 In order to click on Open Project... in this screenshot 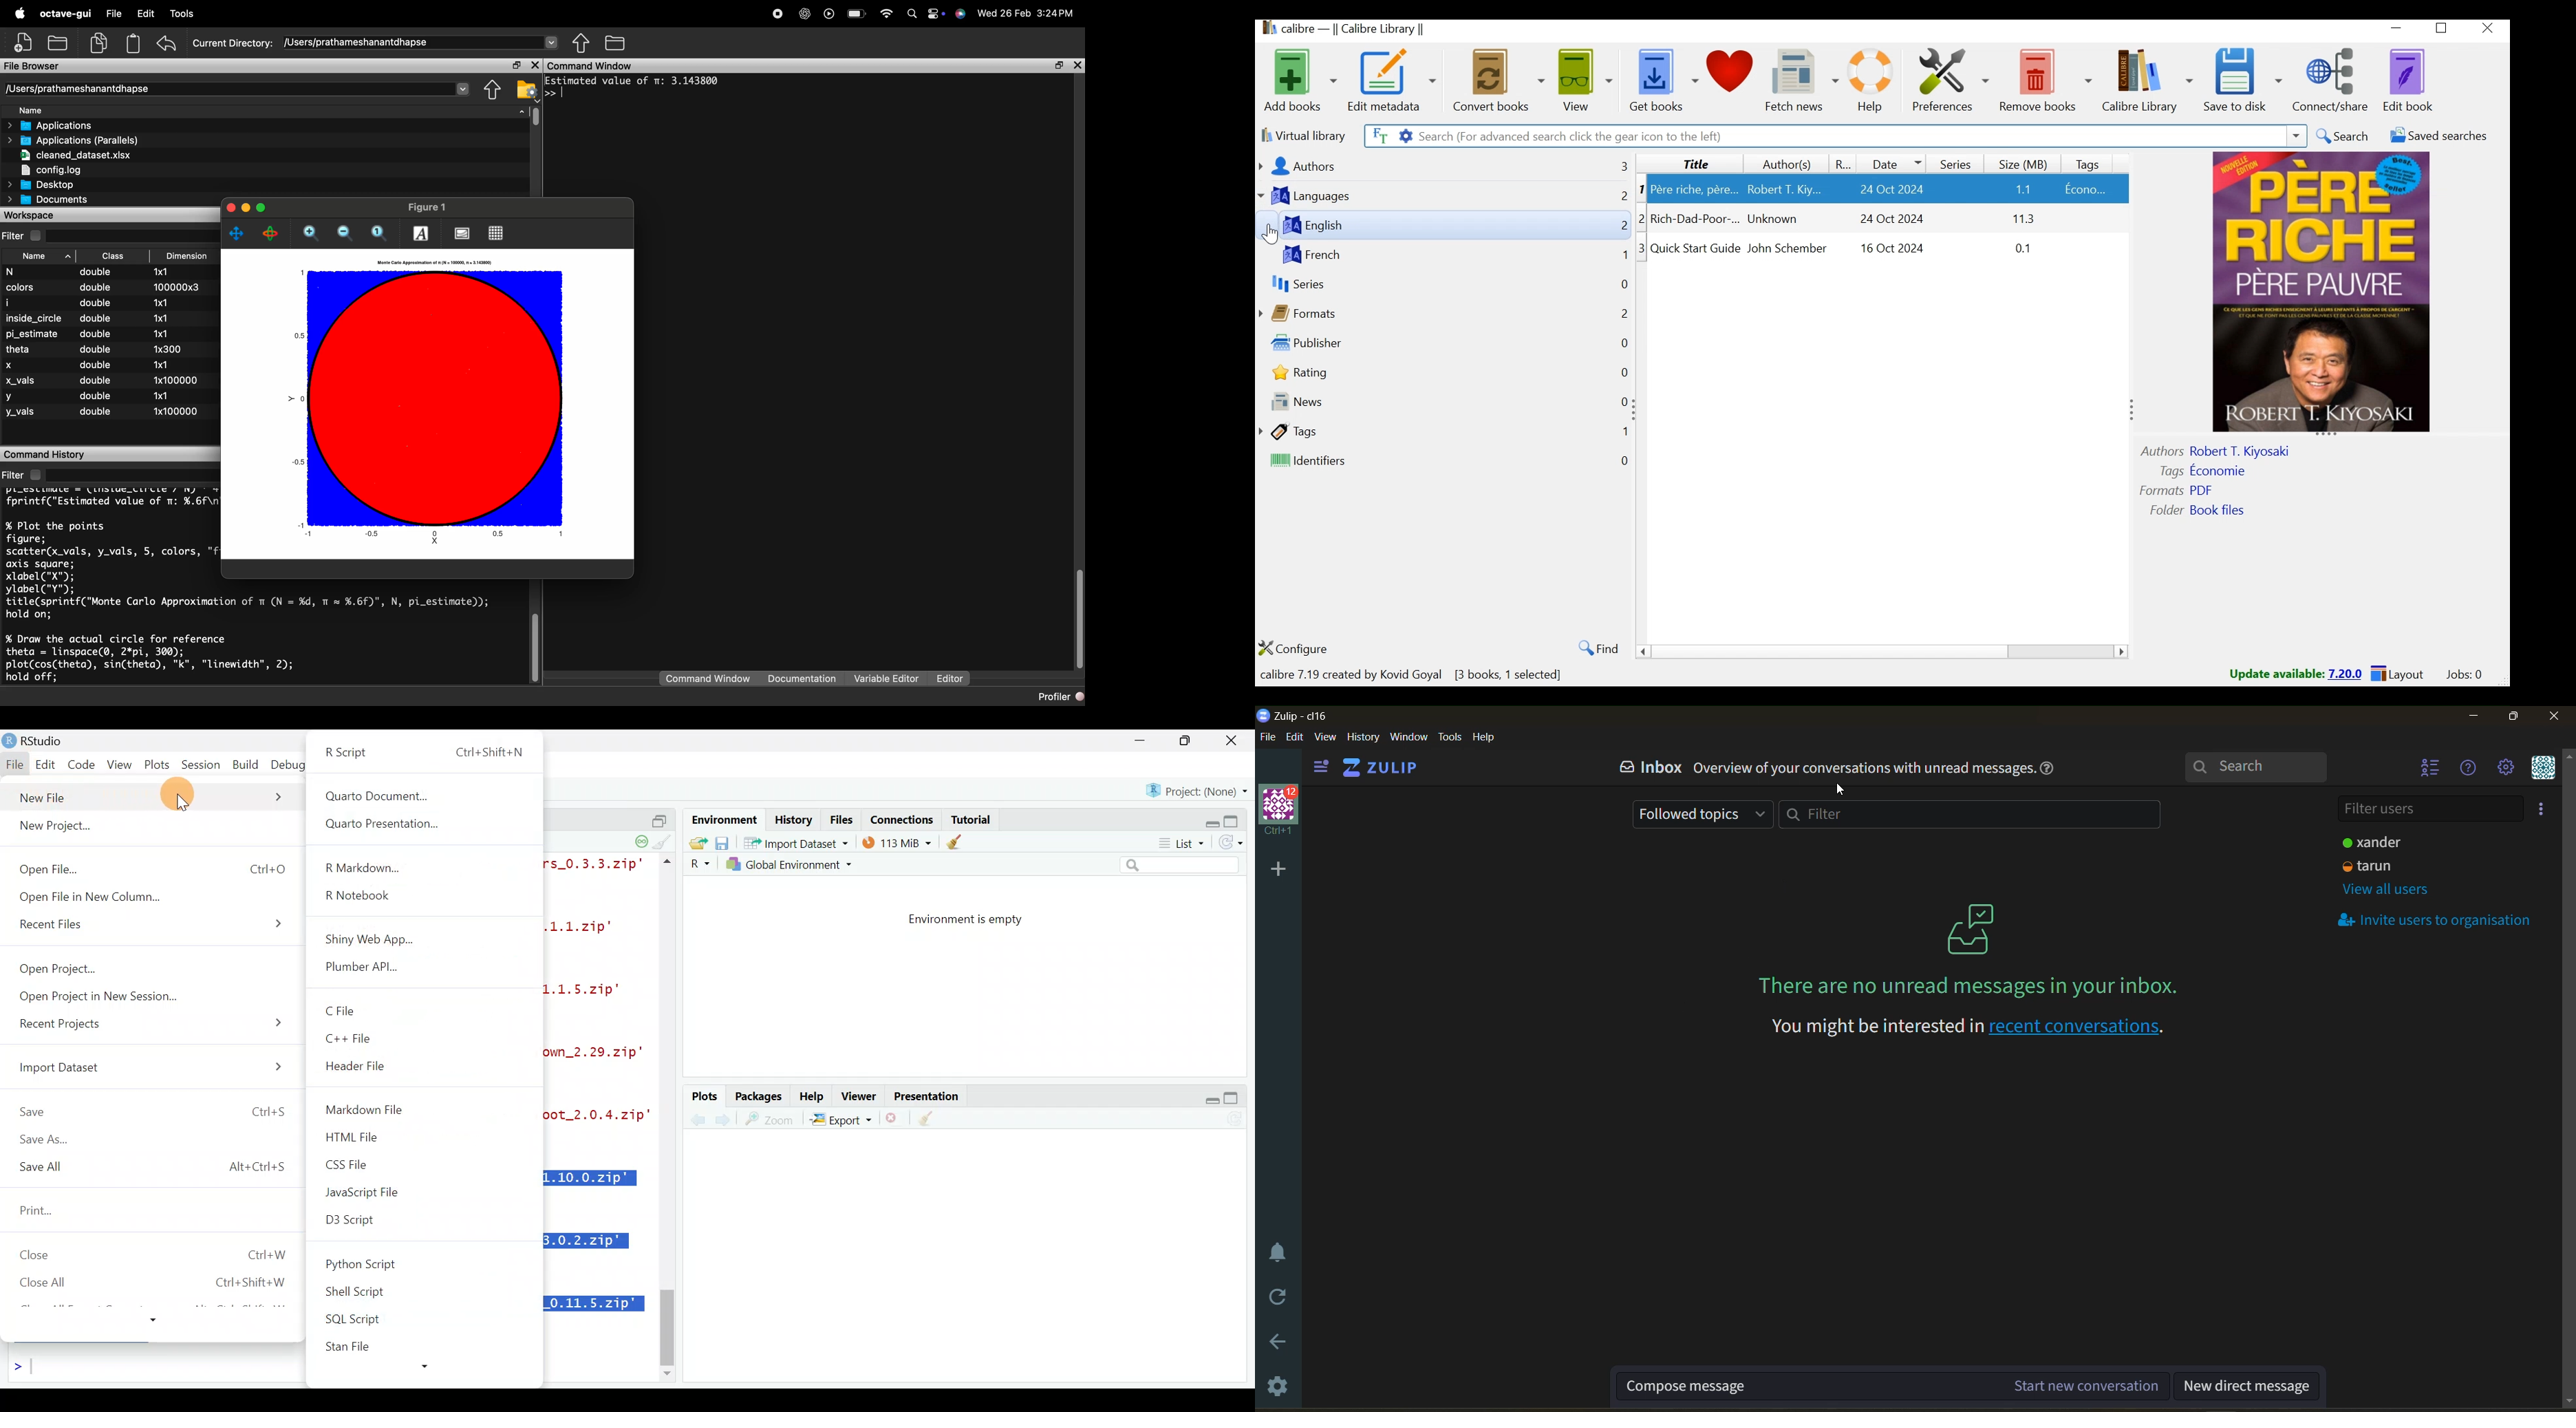, I will do `click(69, 968)`.